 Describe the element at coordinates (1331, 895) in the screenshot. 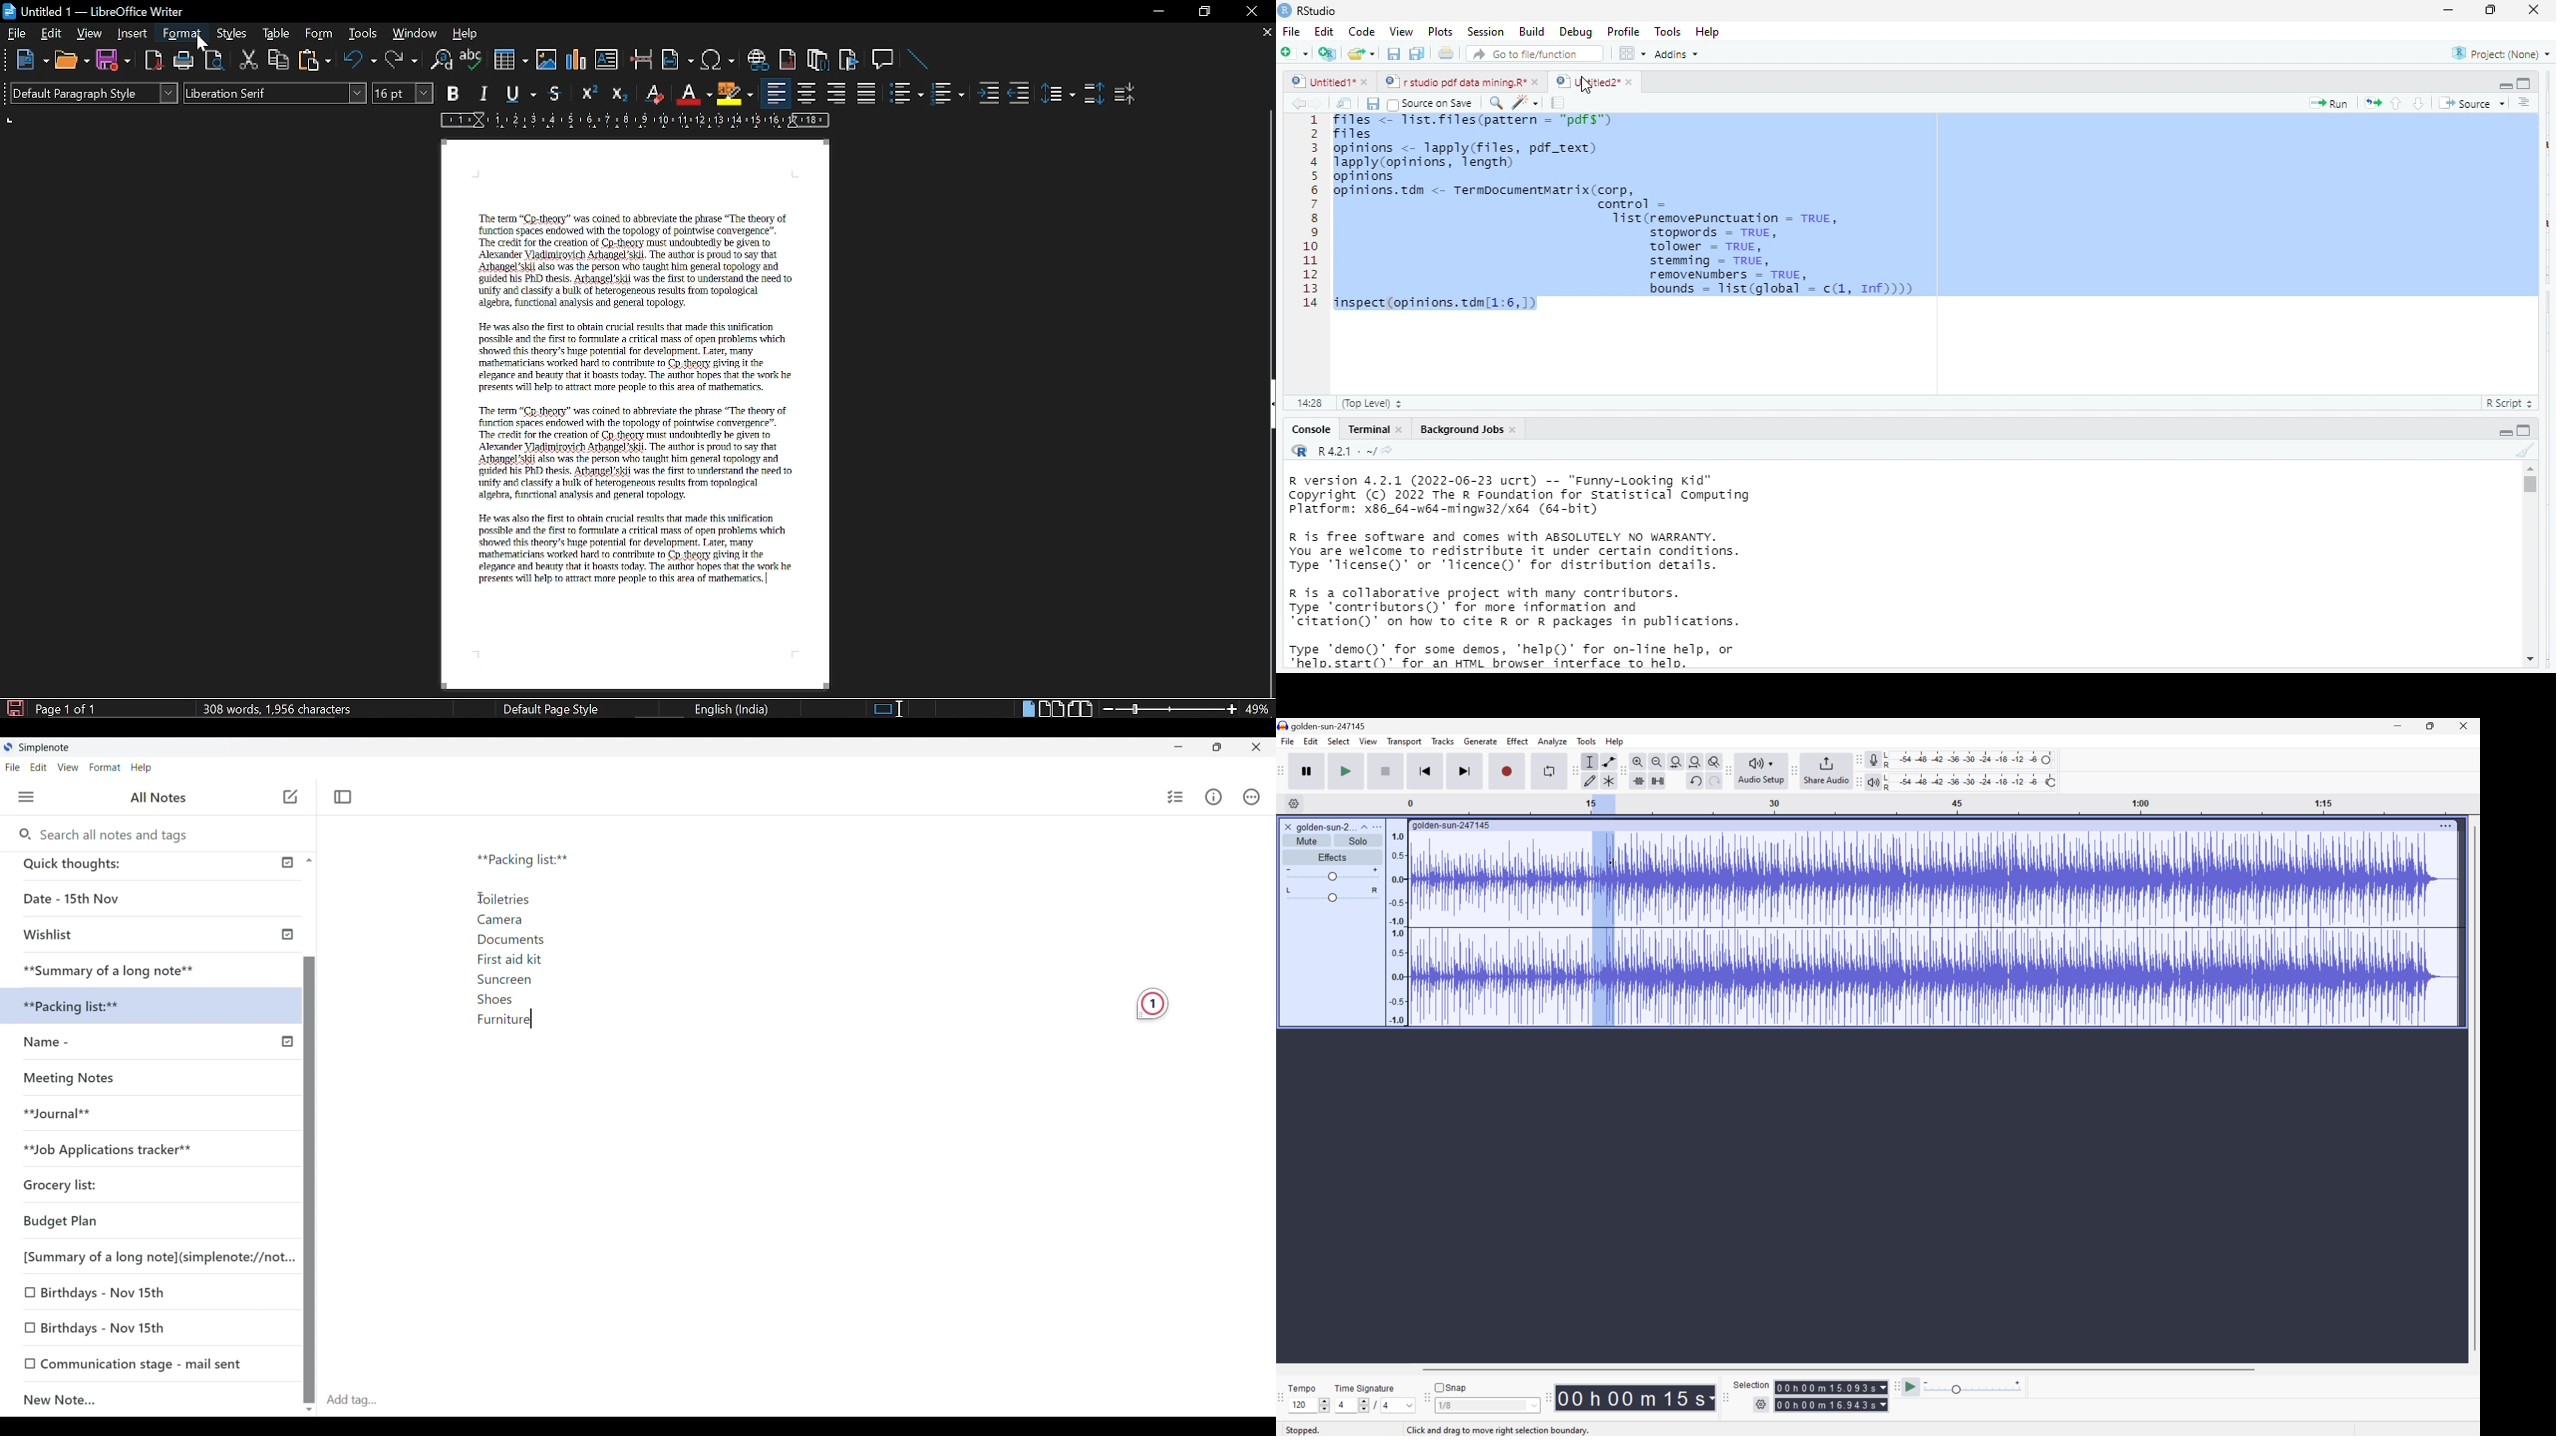

I see `Slider` at that location.